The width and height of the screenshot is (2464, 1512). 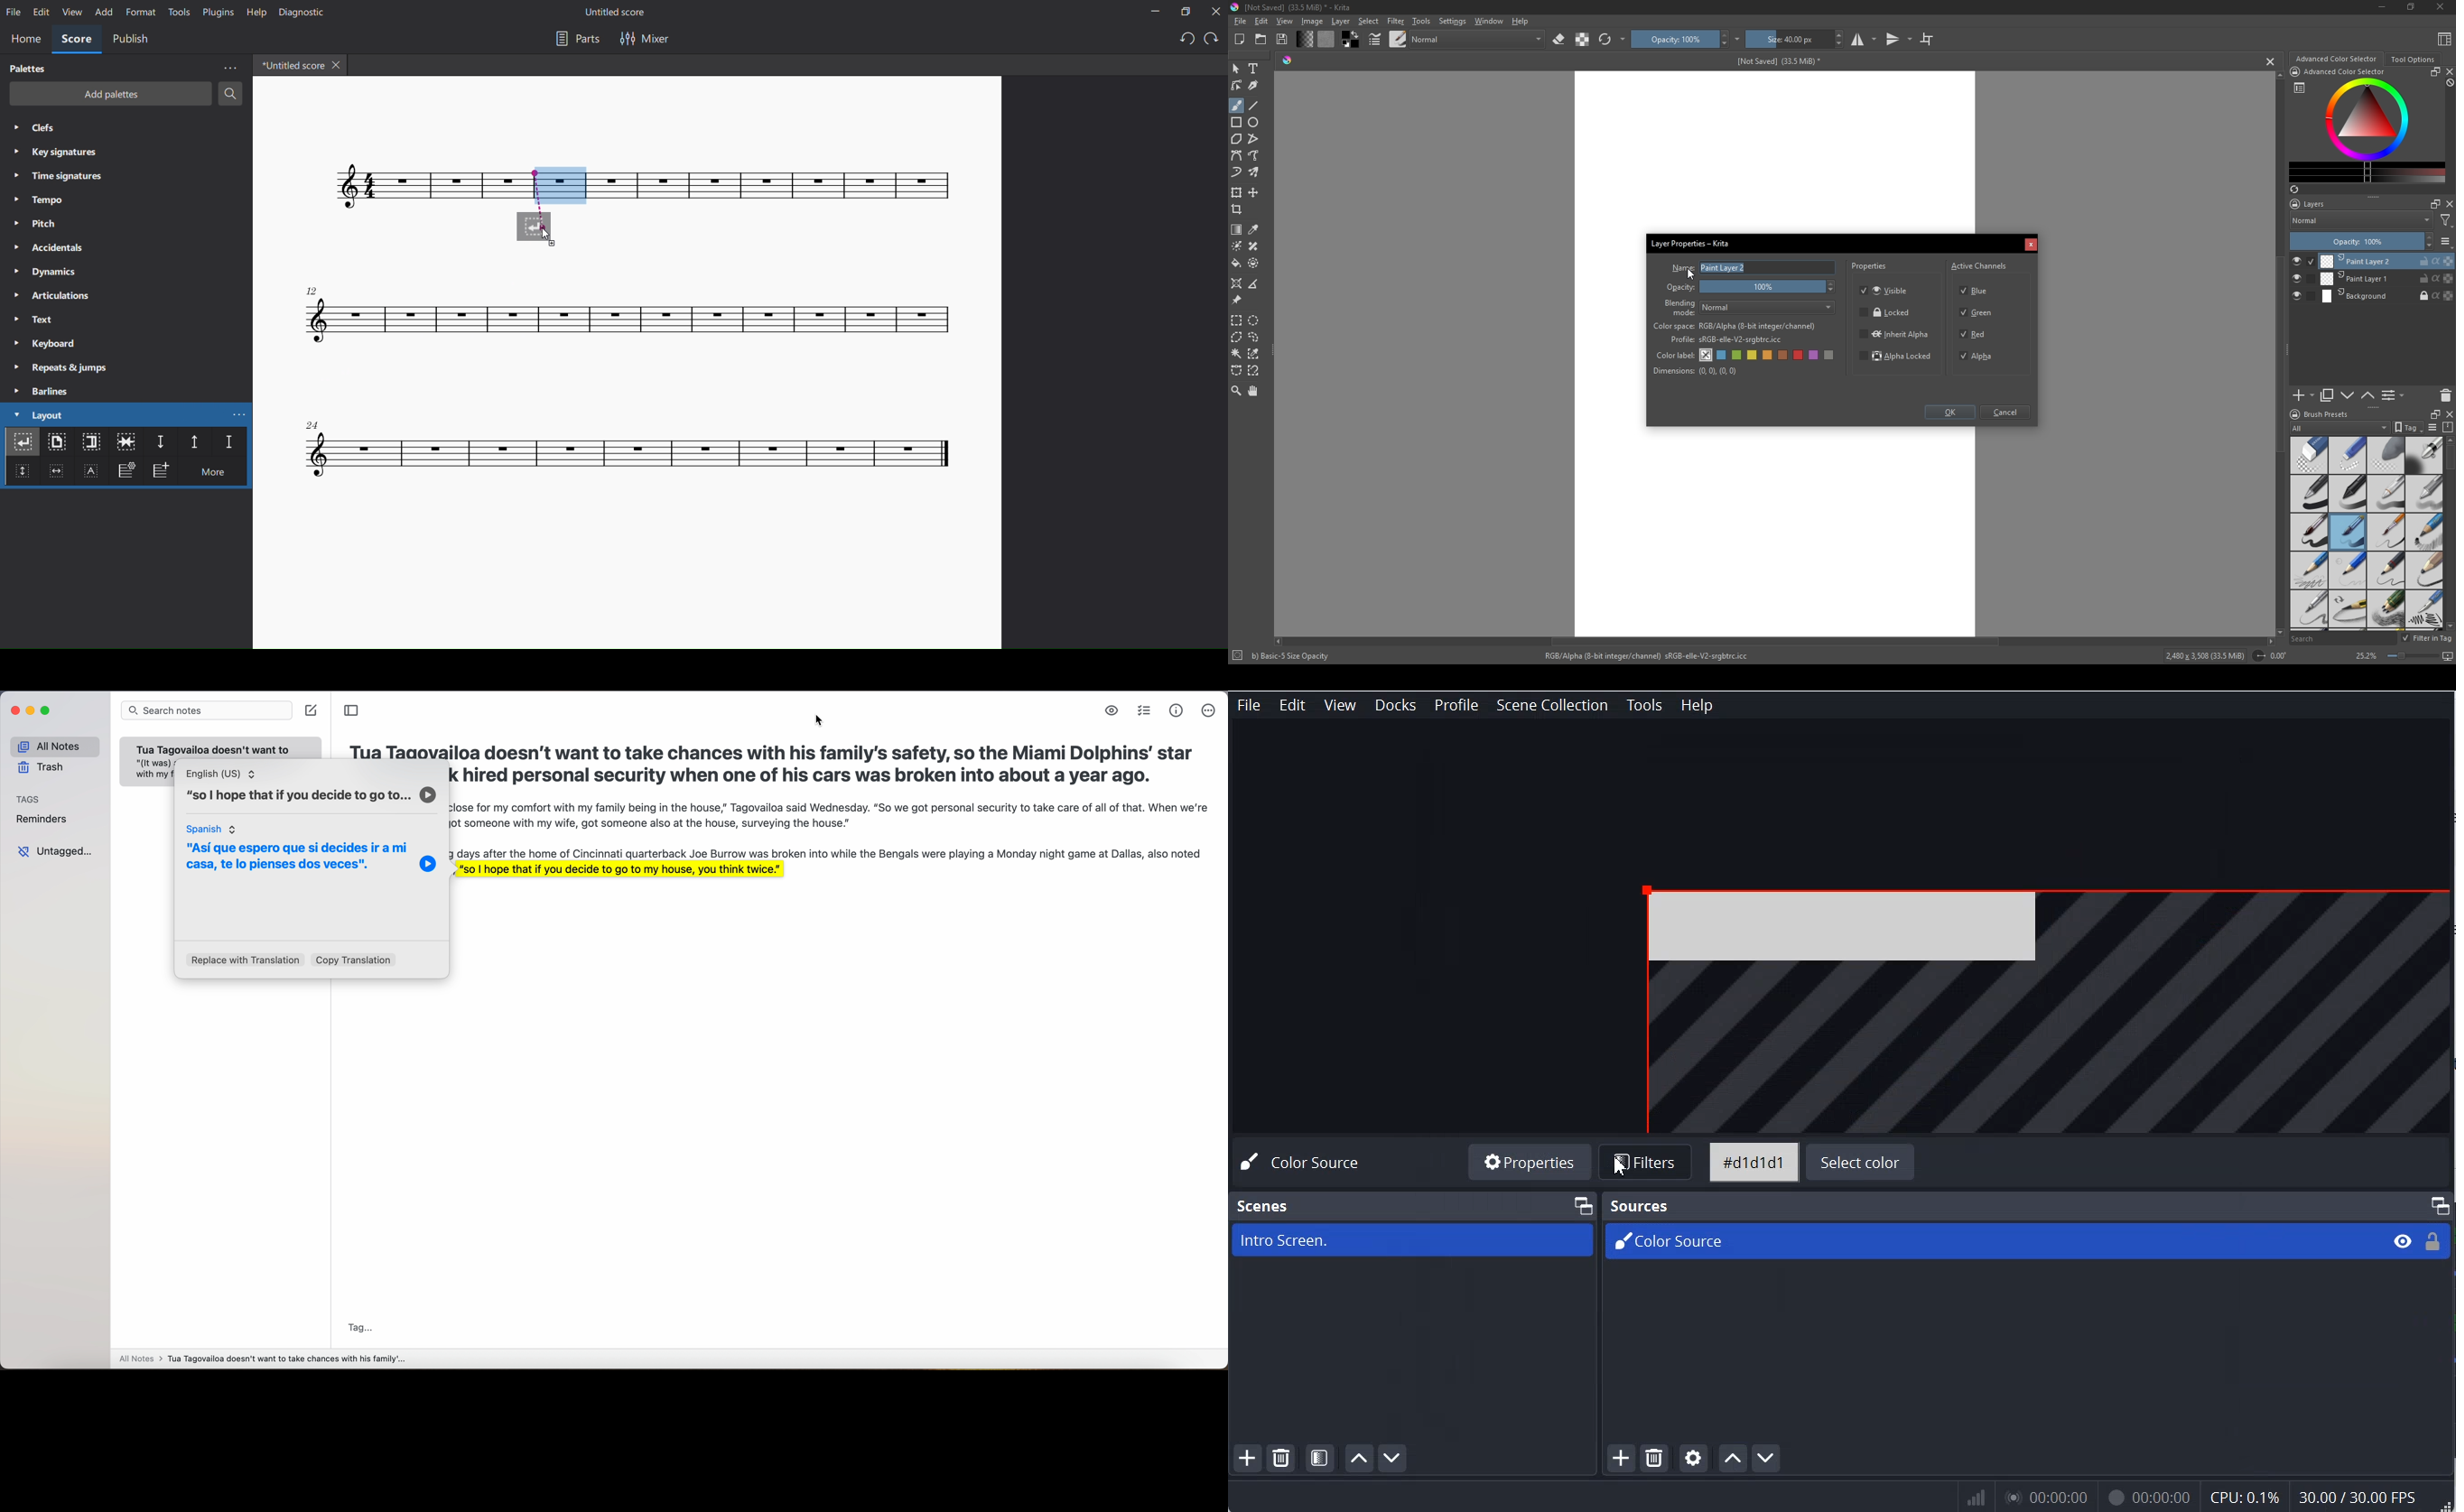 I want to click on Properties, so click(x=1531, y=1164).